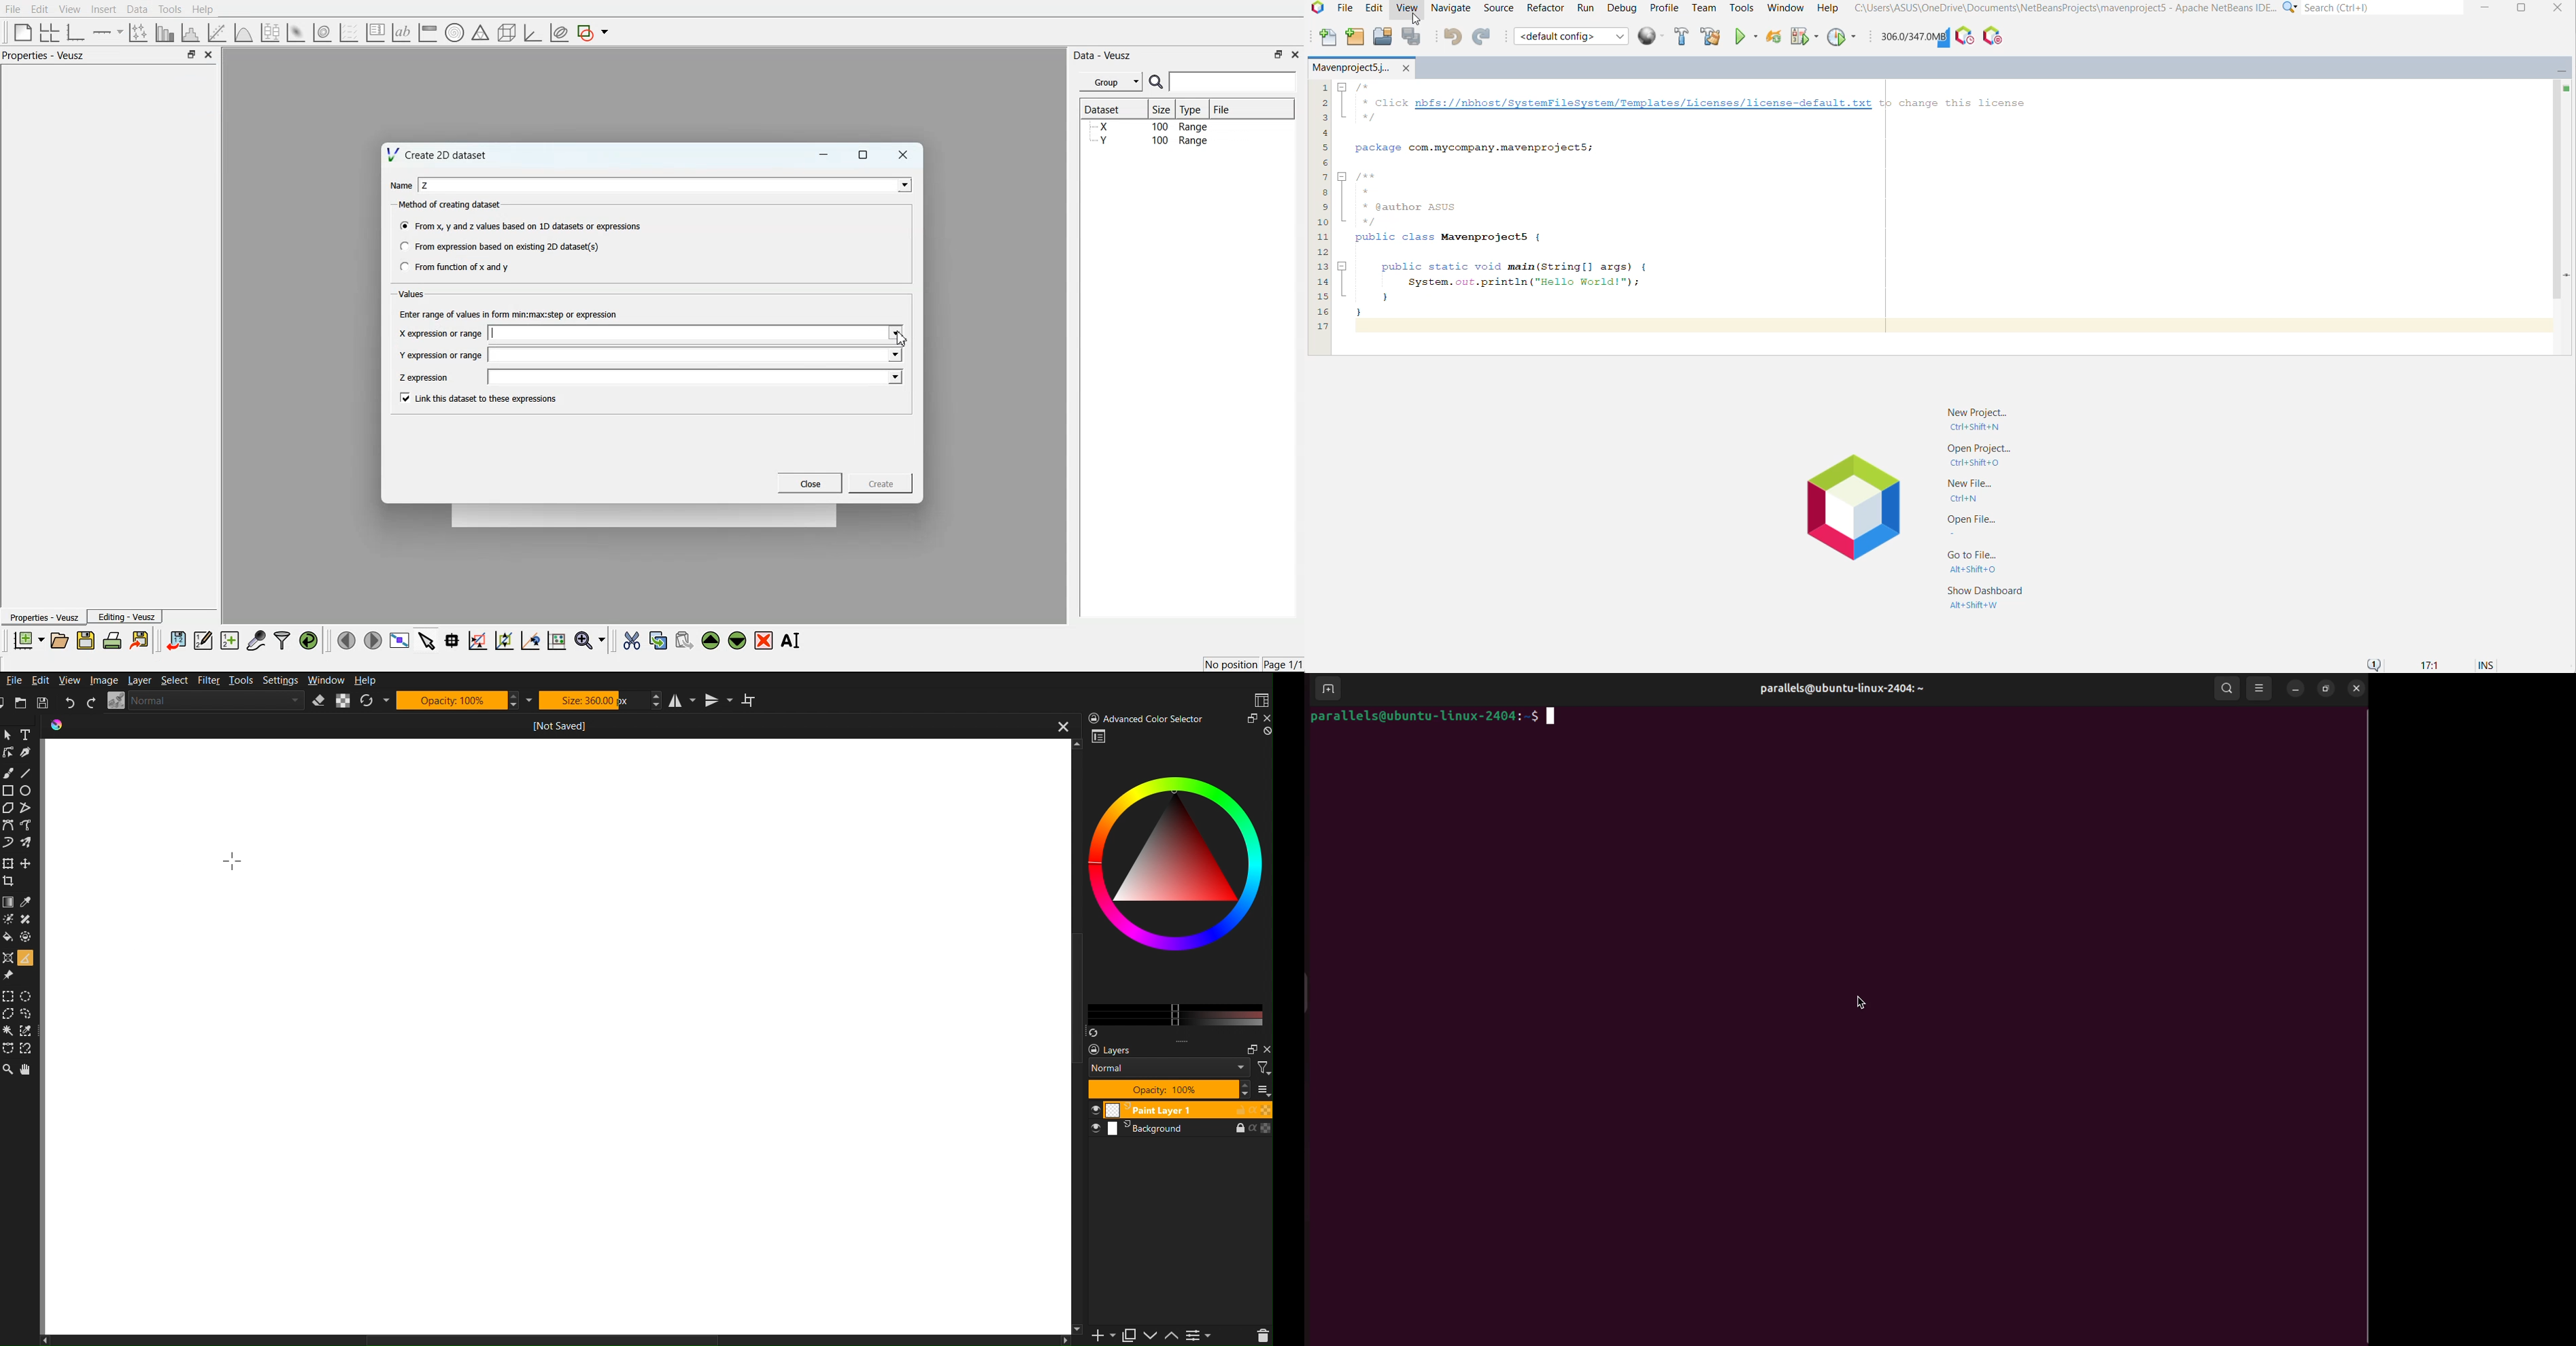 This screenshot has width=2576, height=1372. What do you see at coordinates (29, 862) in the screenshot?
I see `Move` at bounding box center [29, 862].